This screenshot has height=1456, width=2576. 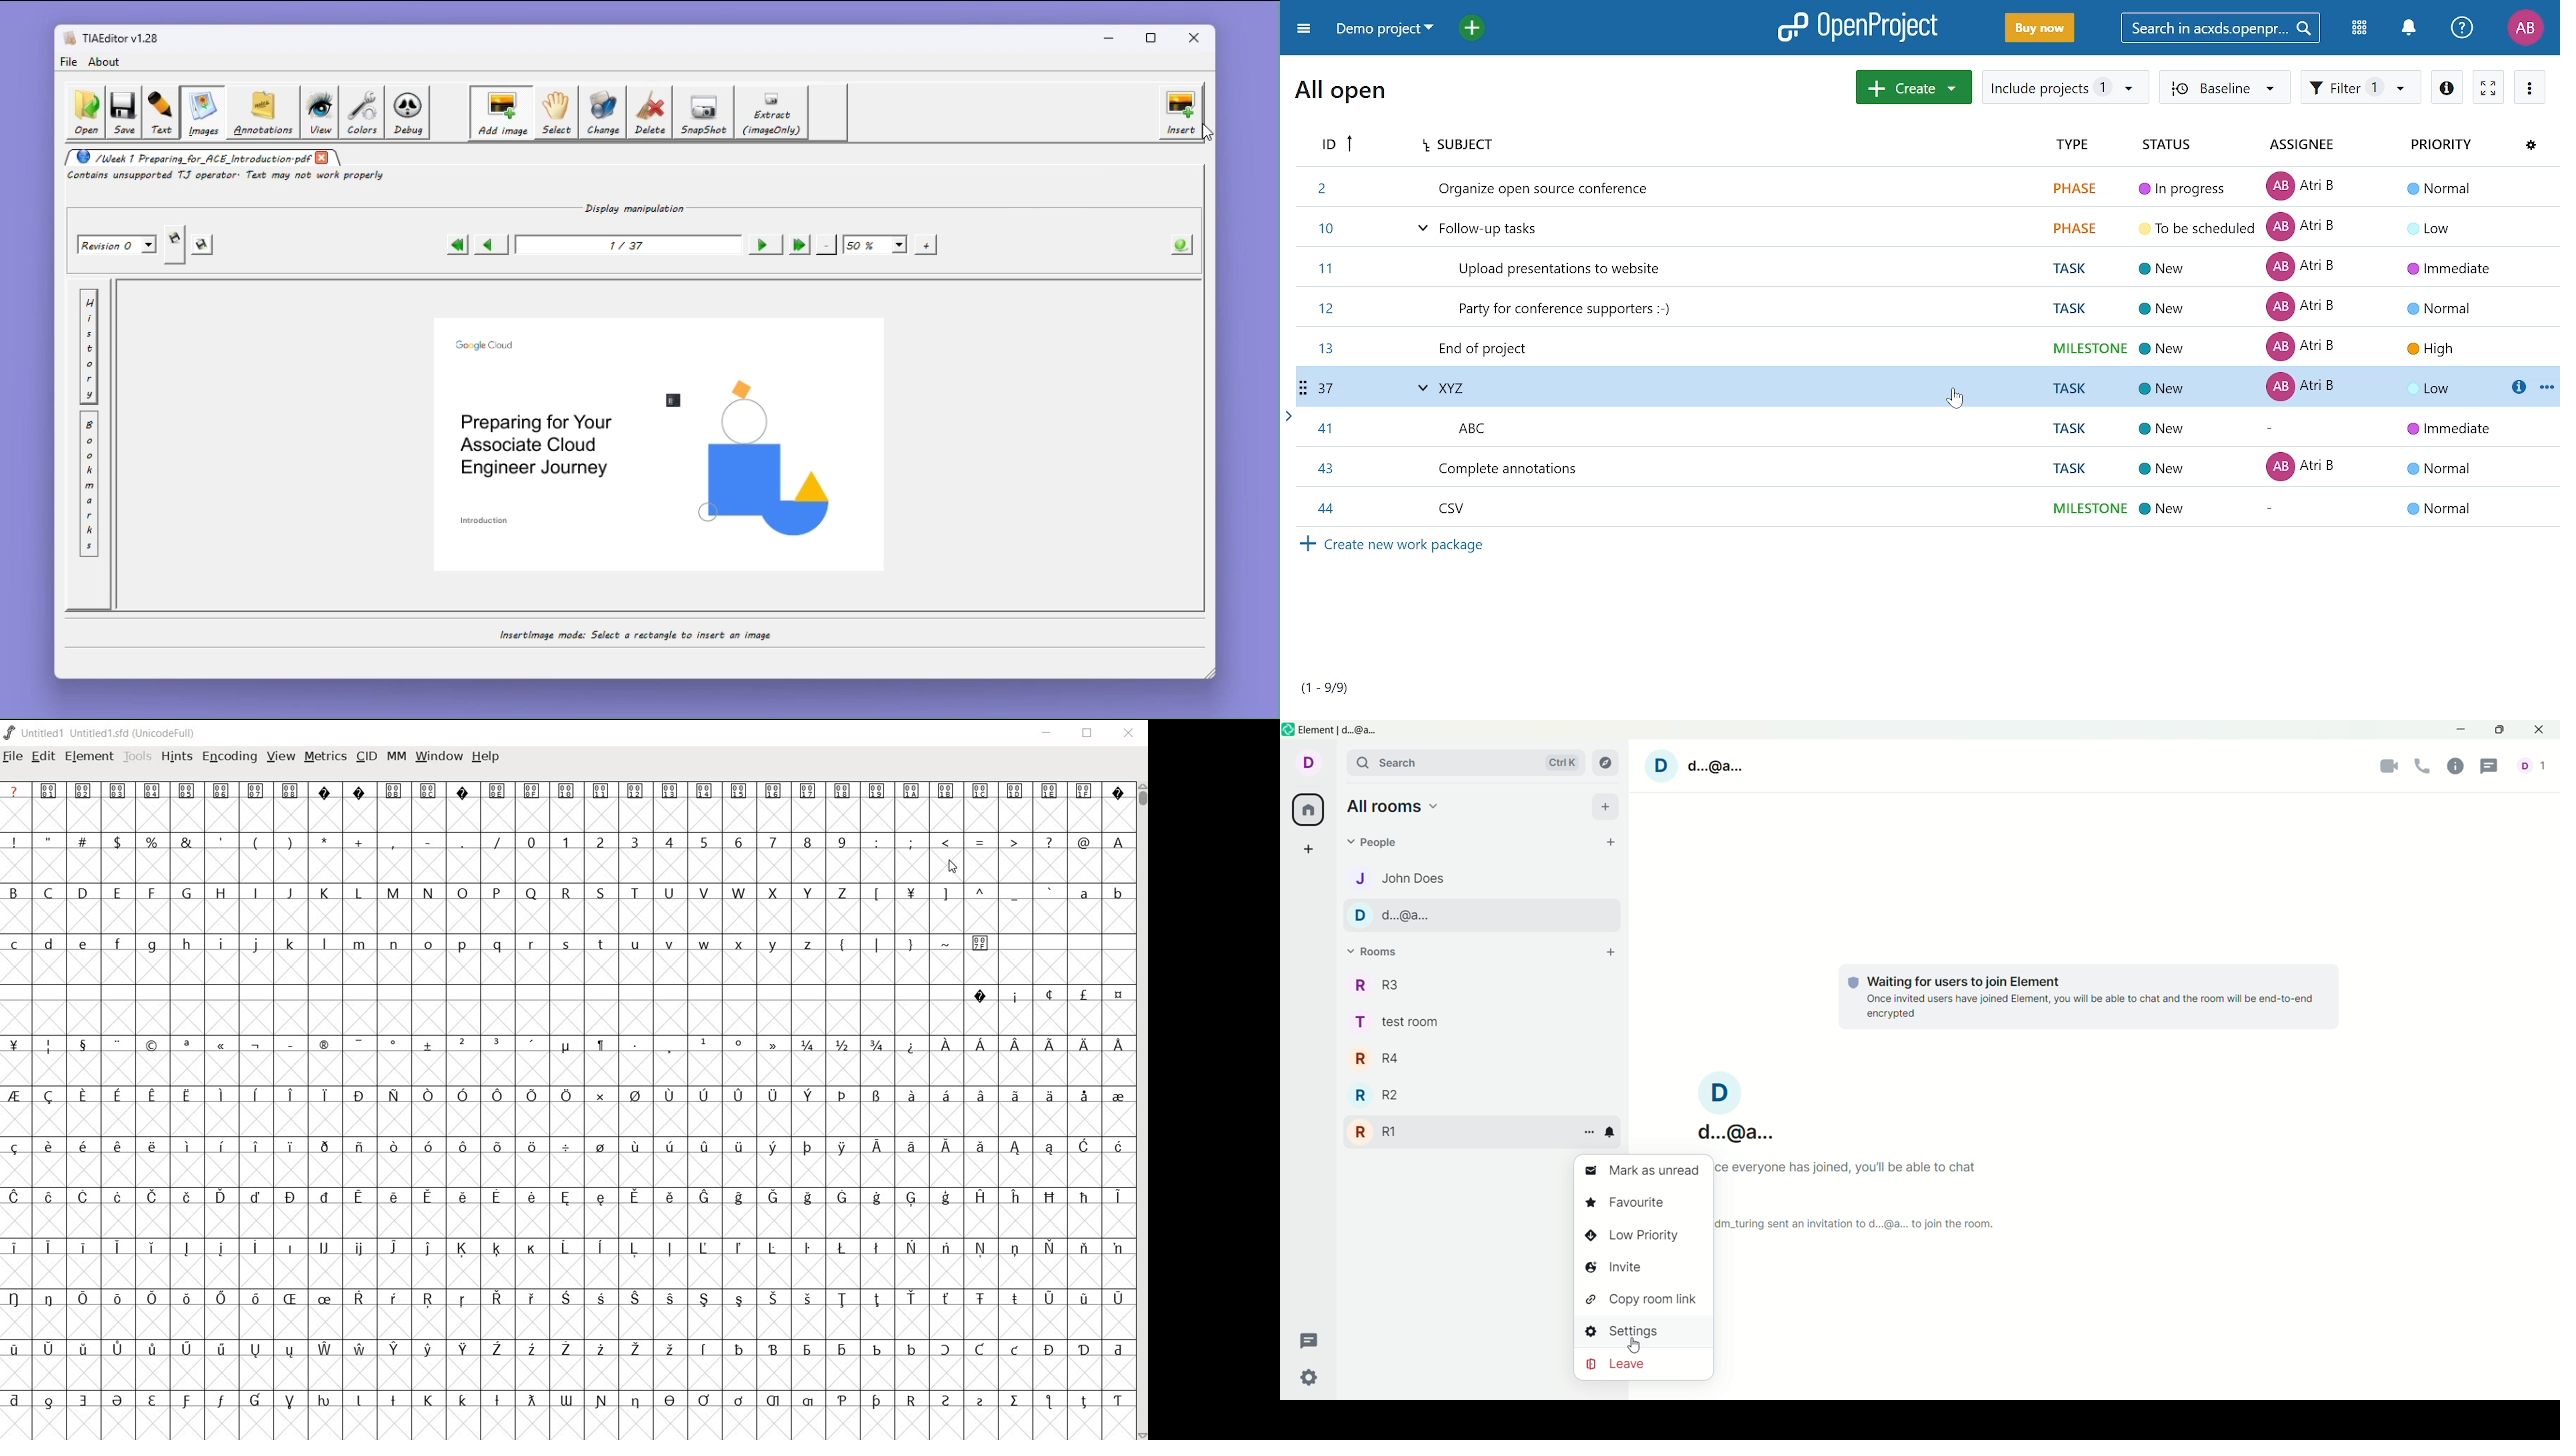 What do you see at coordinates (566, 1221) in the screenshot?
I see `empty cells` at bounding box center [566, 1221].